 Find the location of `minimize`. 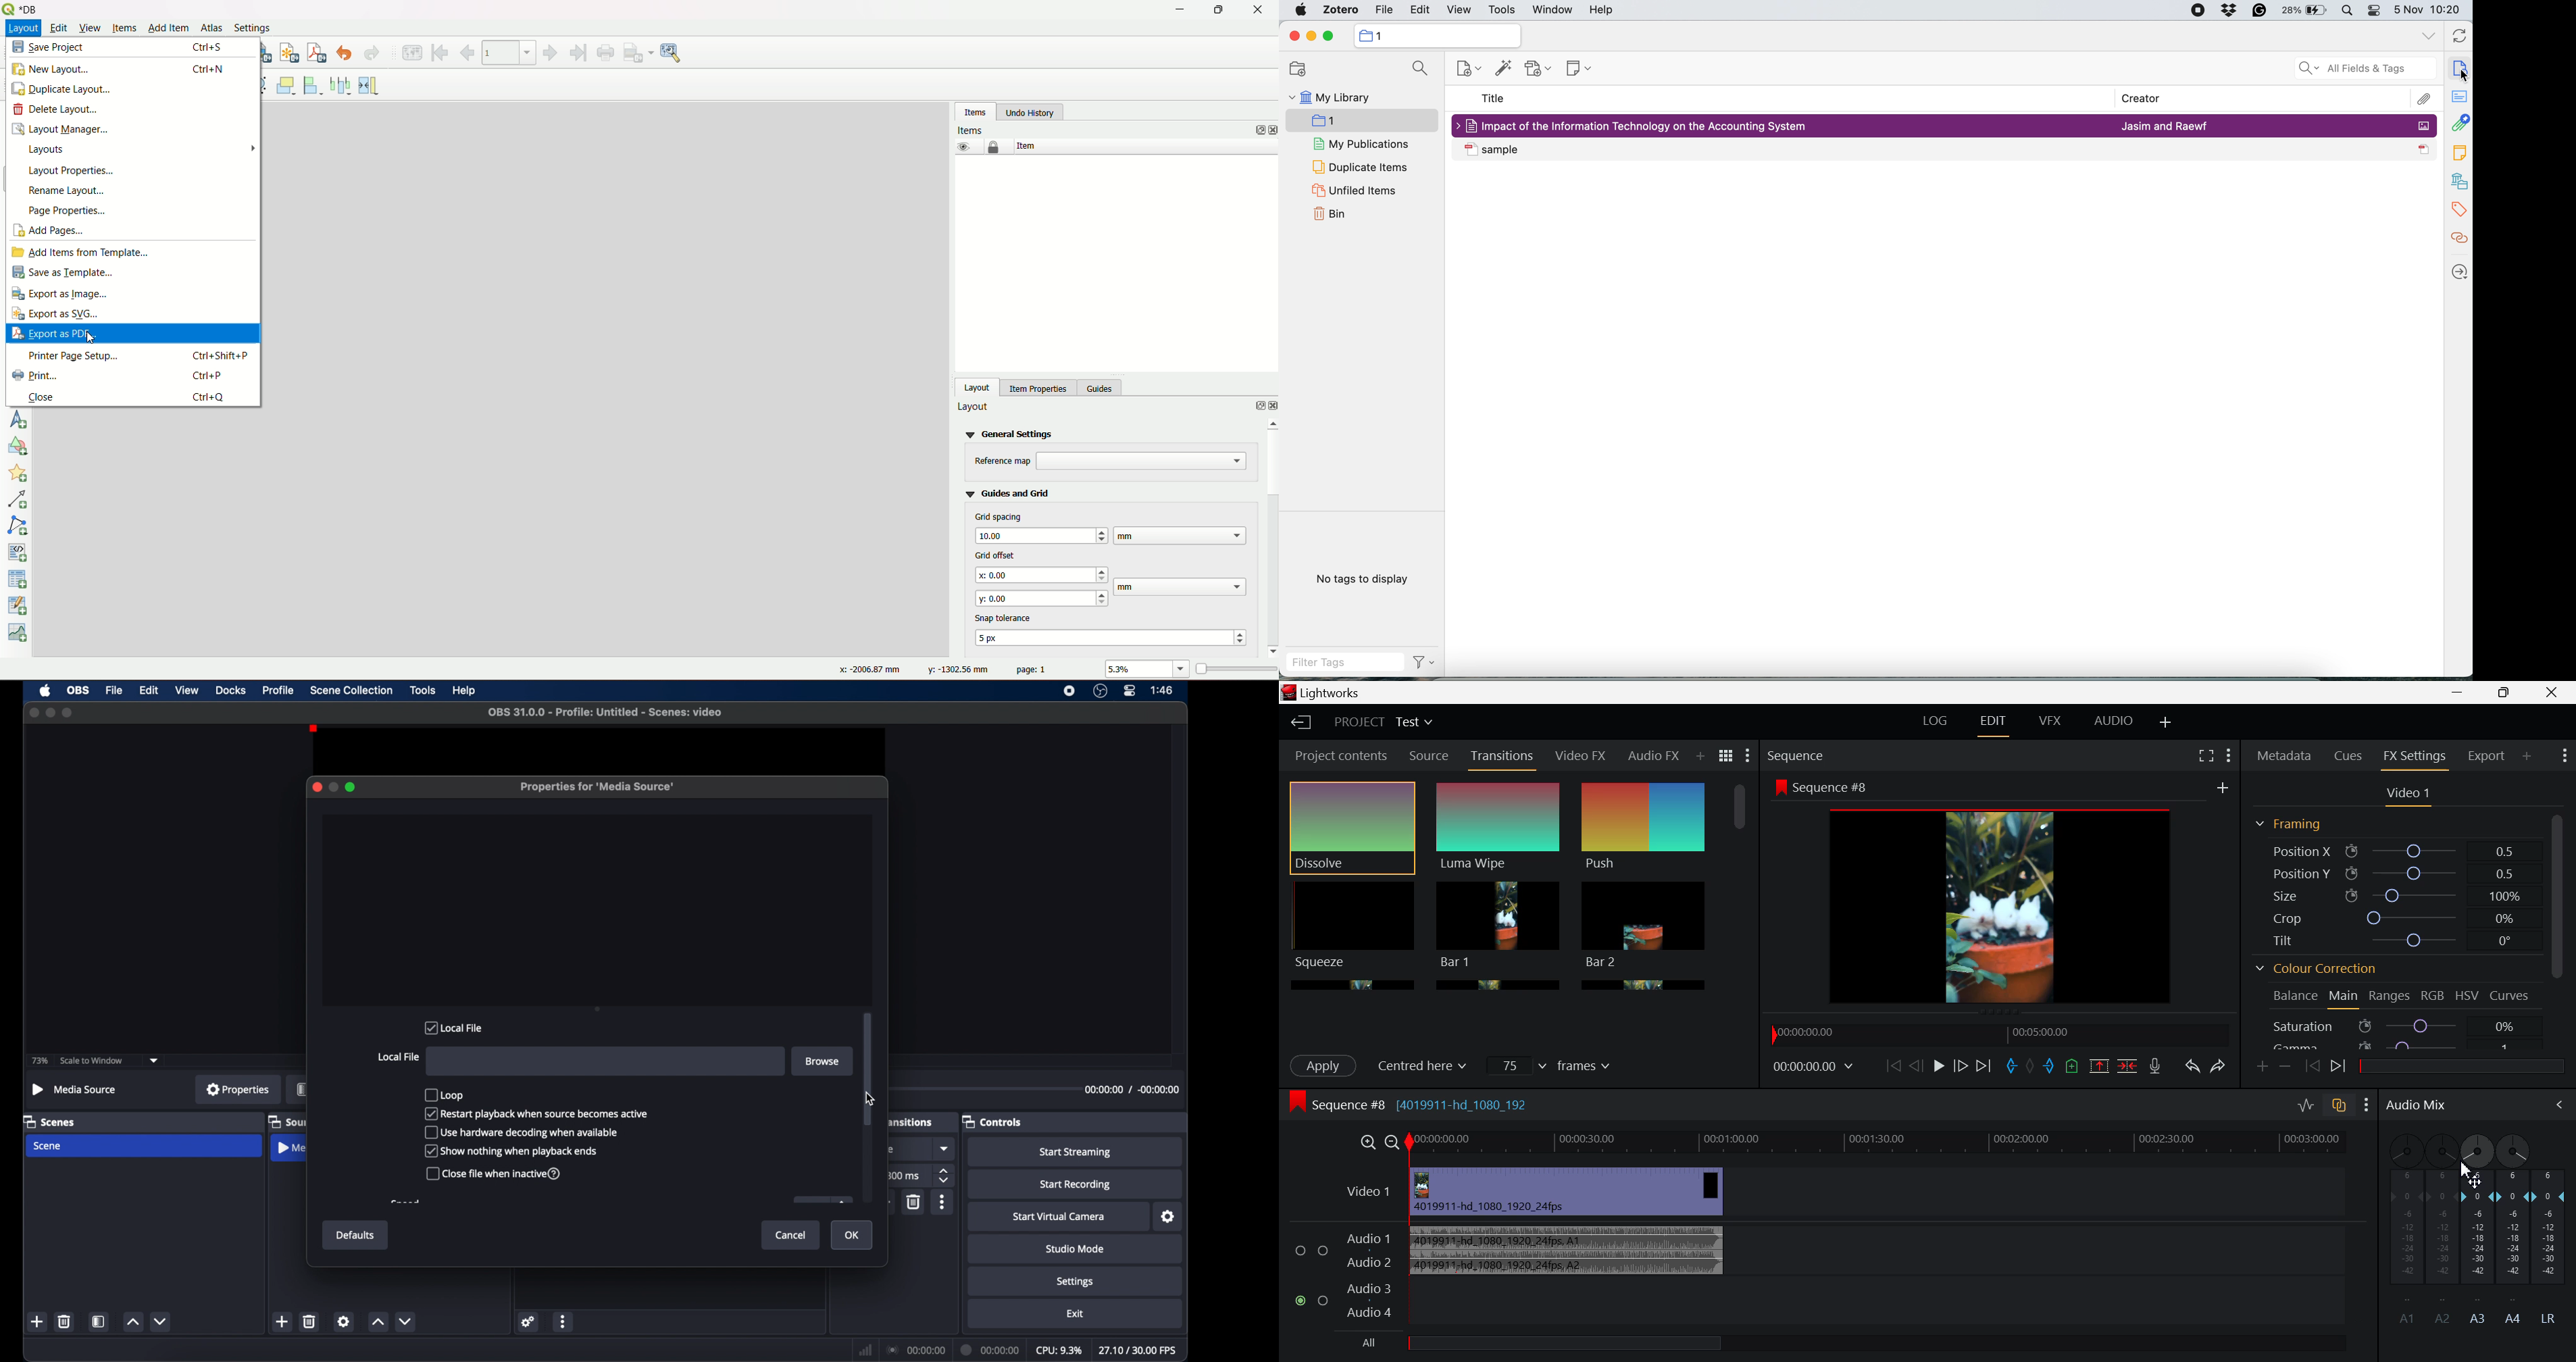

minimize is located at coordinates (332, 787).